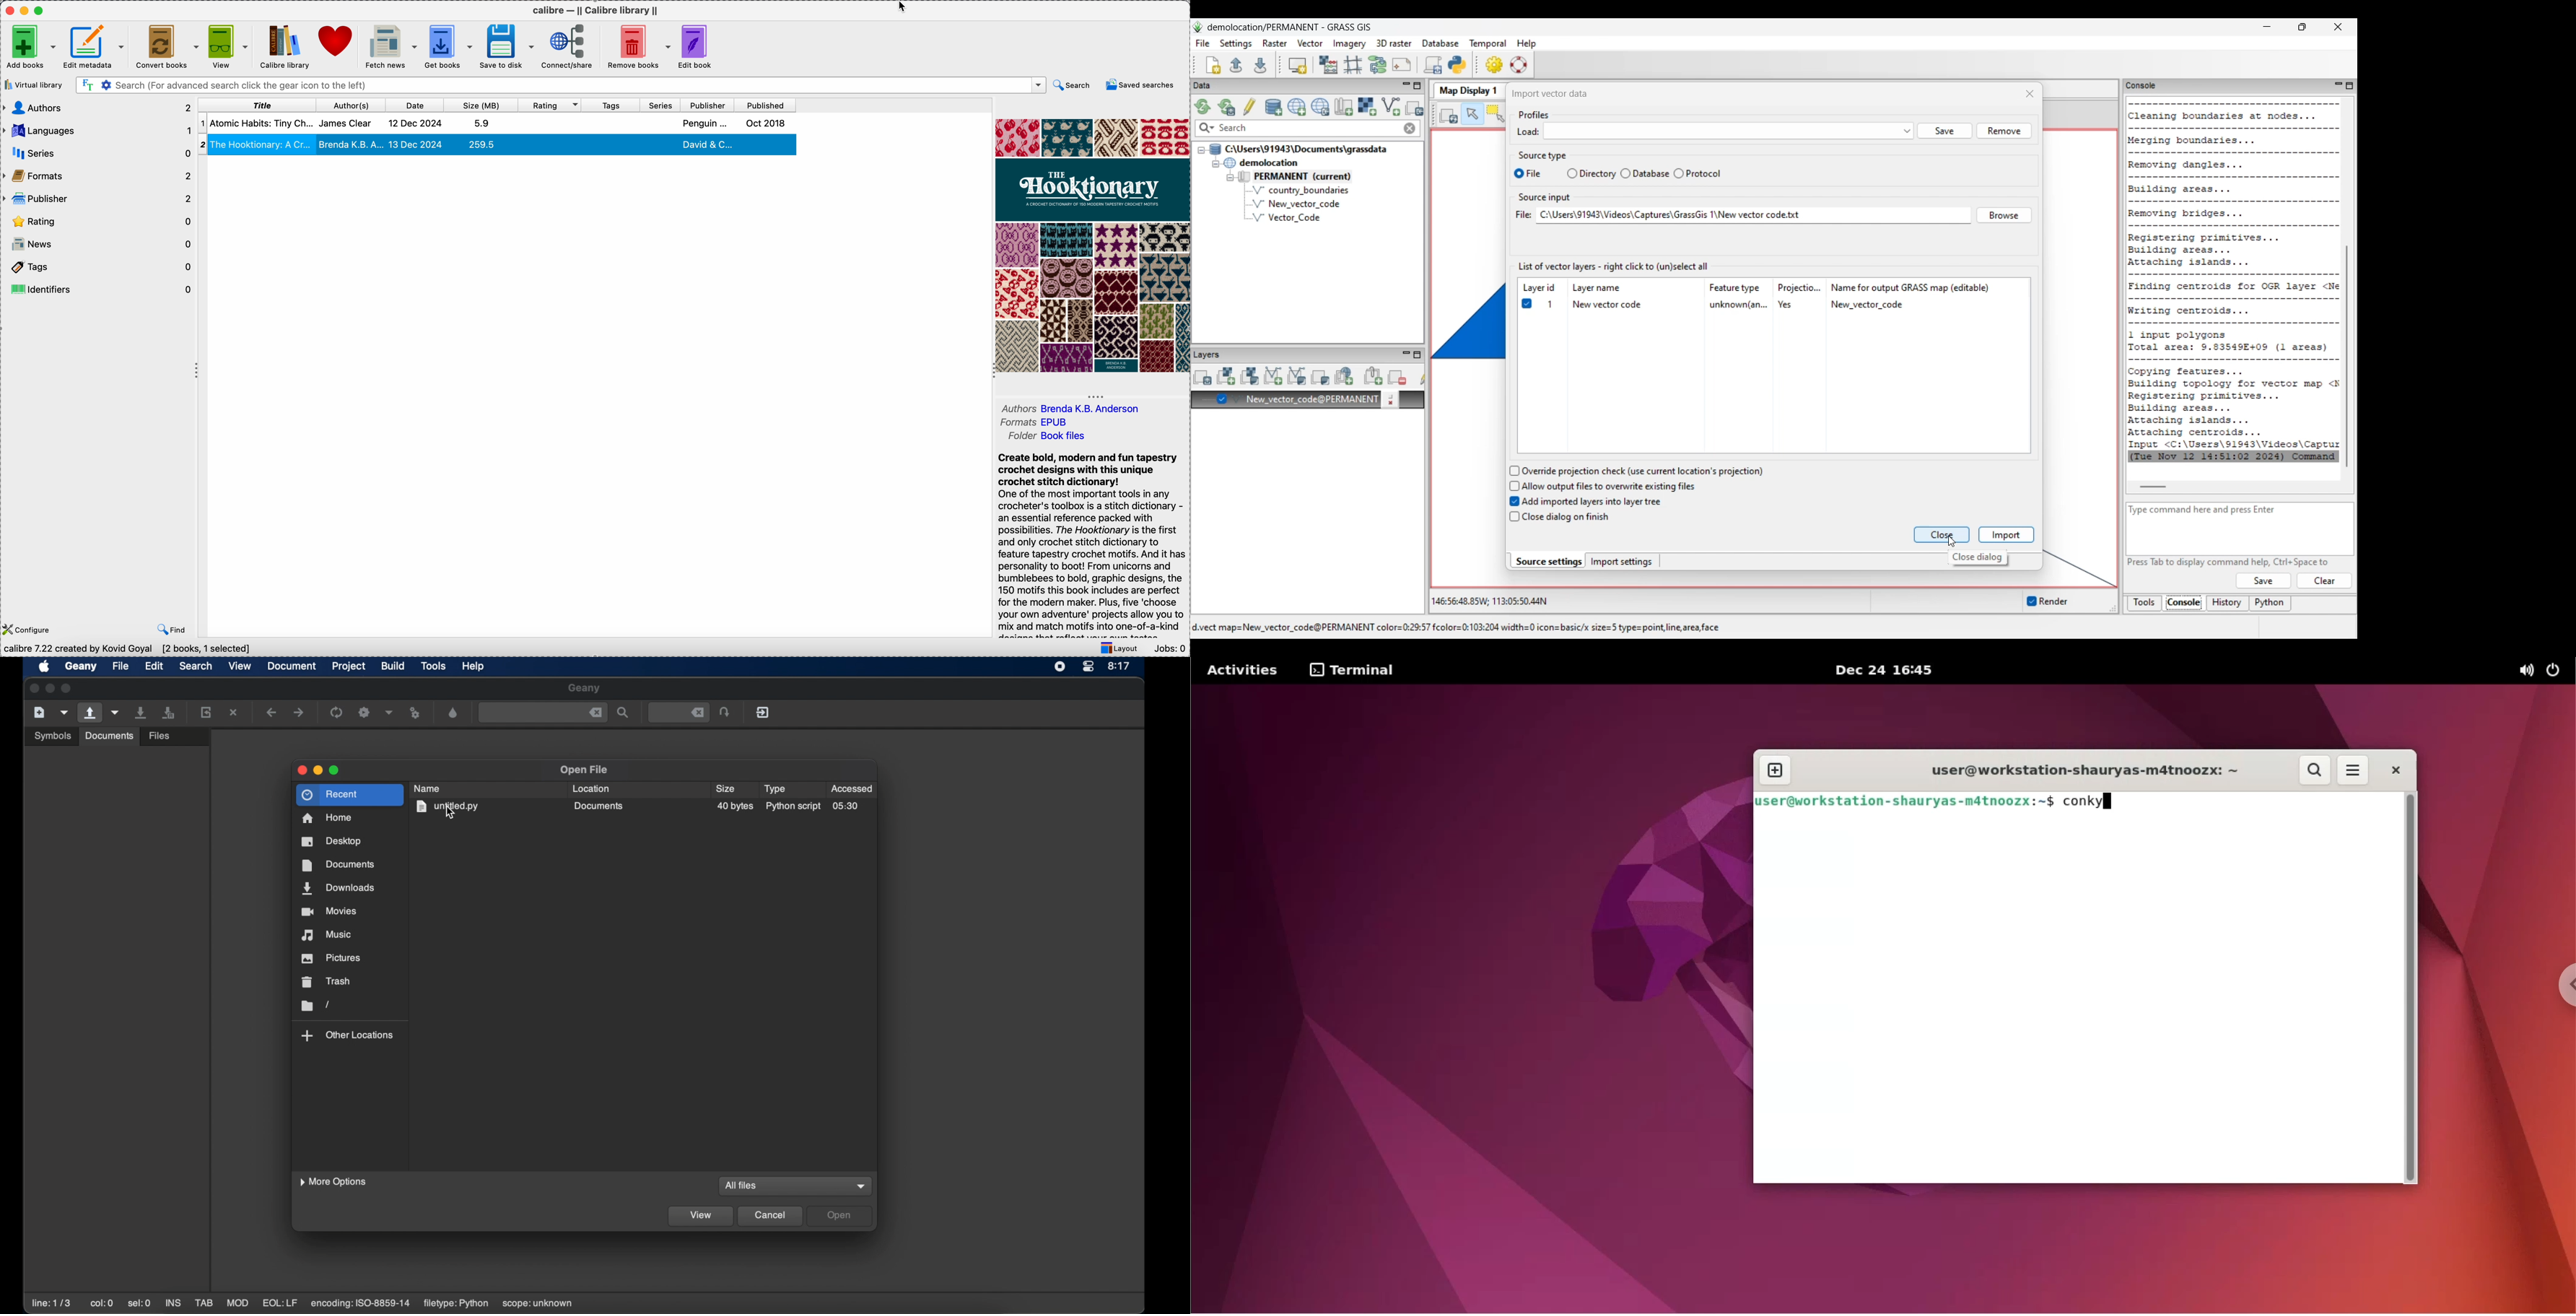 This screenshot has width=2576, height=1316. What do you see at coordinates (763, 106) in the screenshot?
I see `published` at bounding box center [763, 106].